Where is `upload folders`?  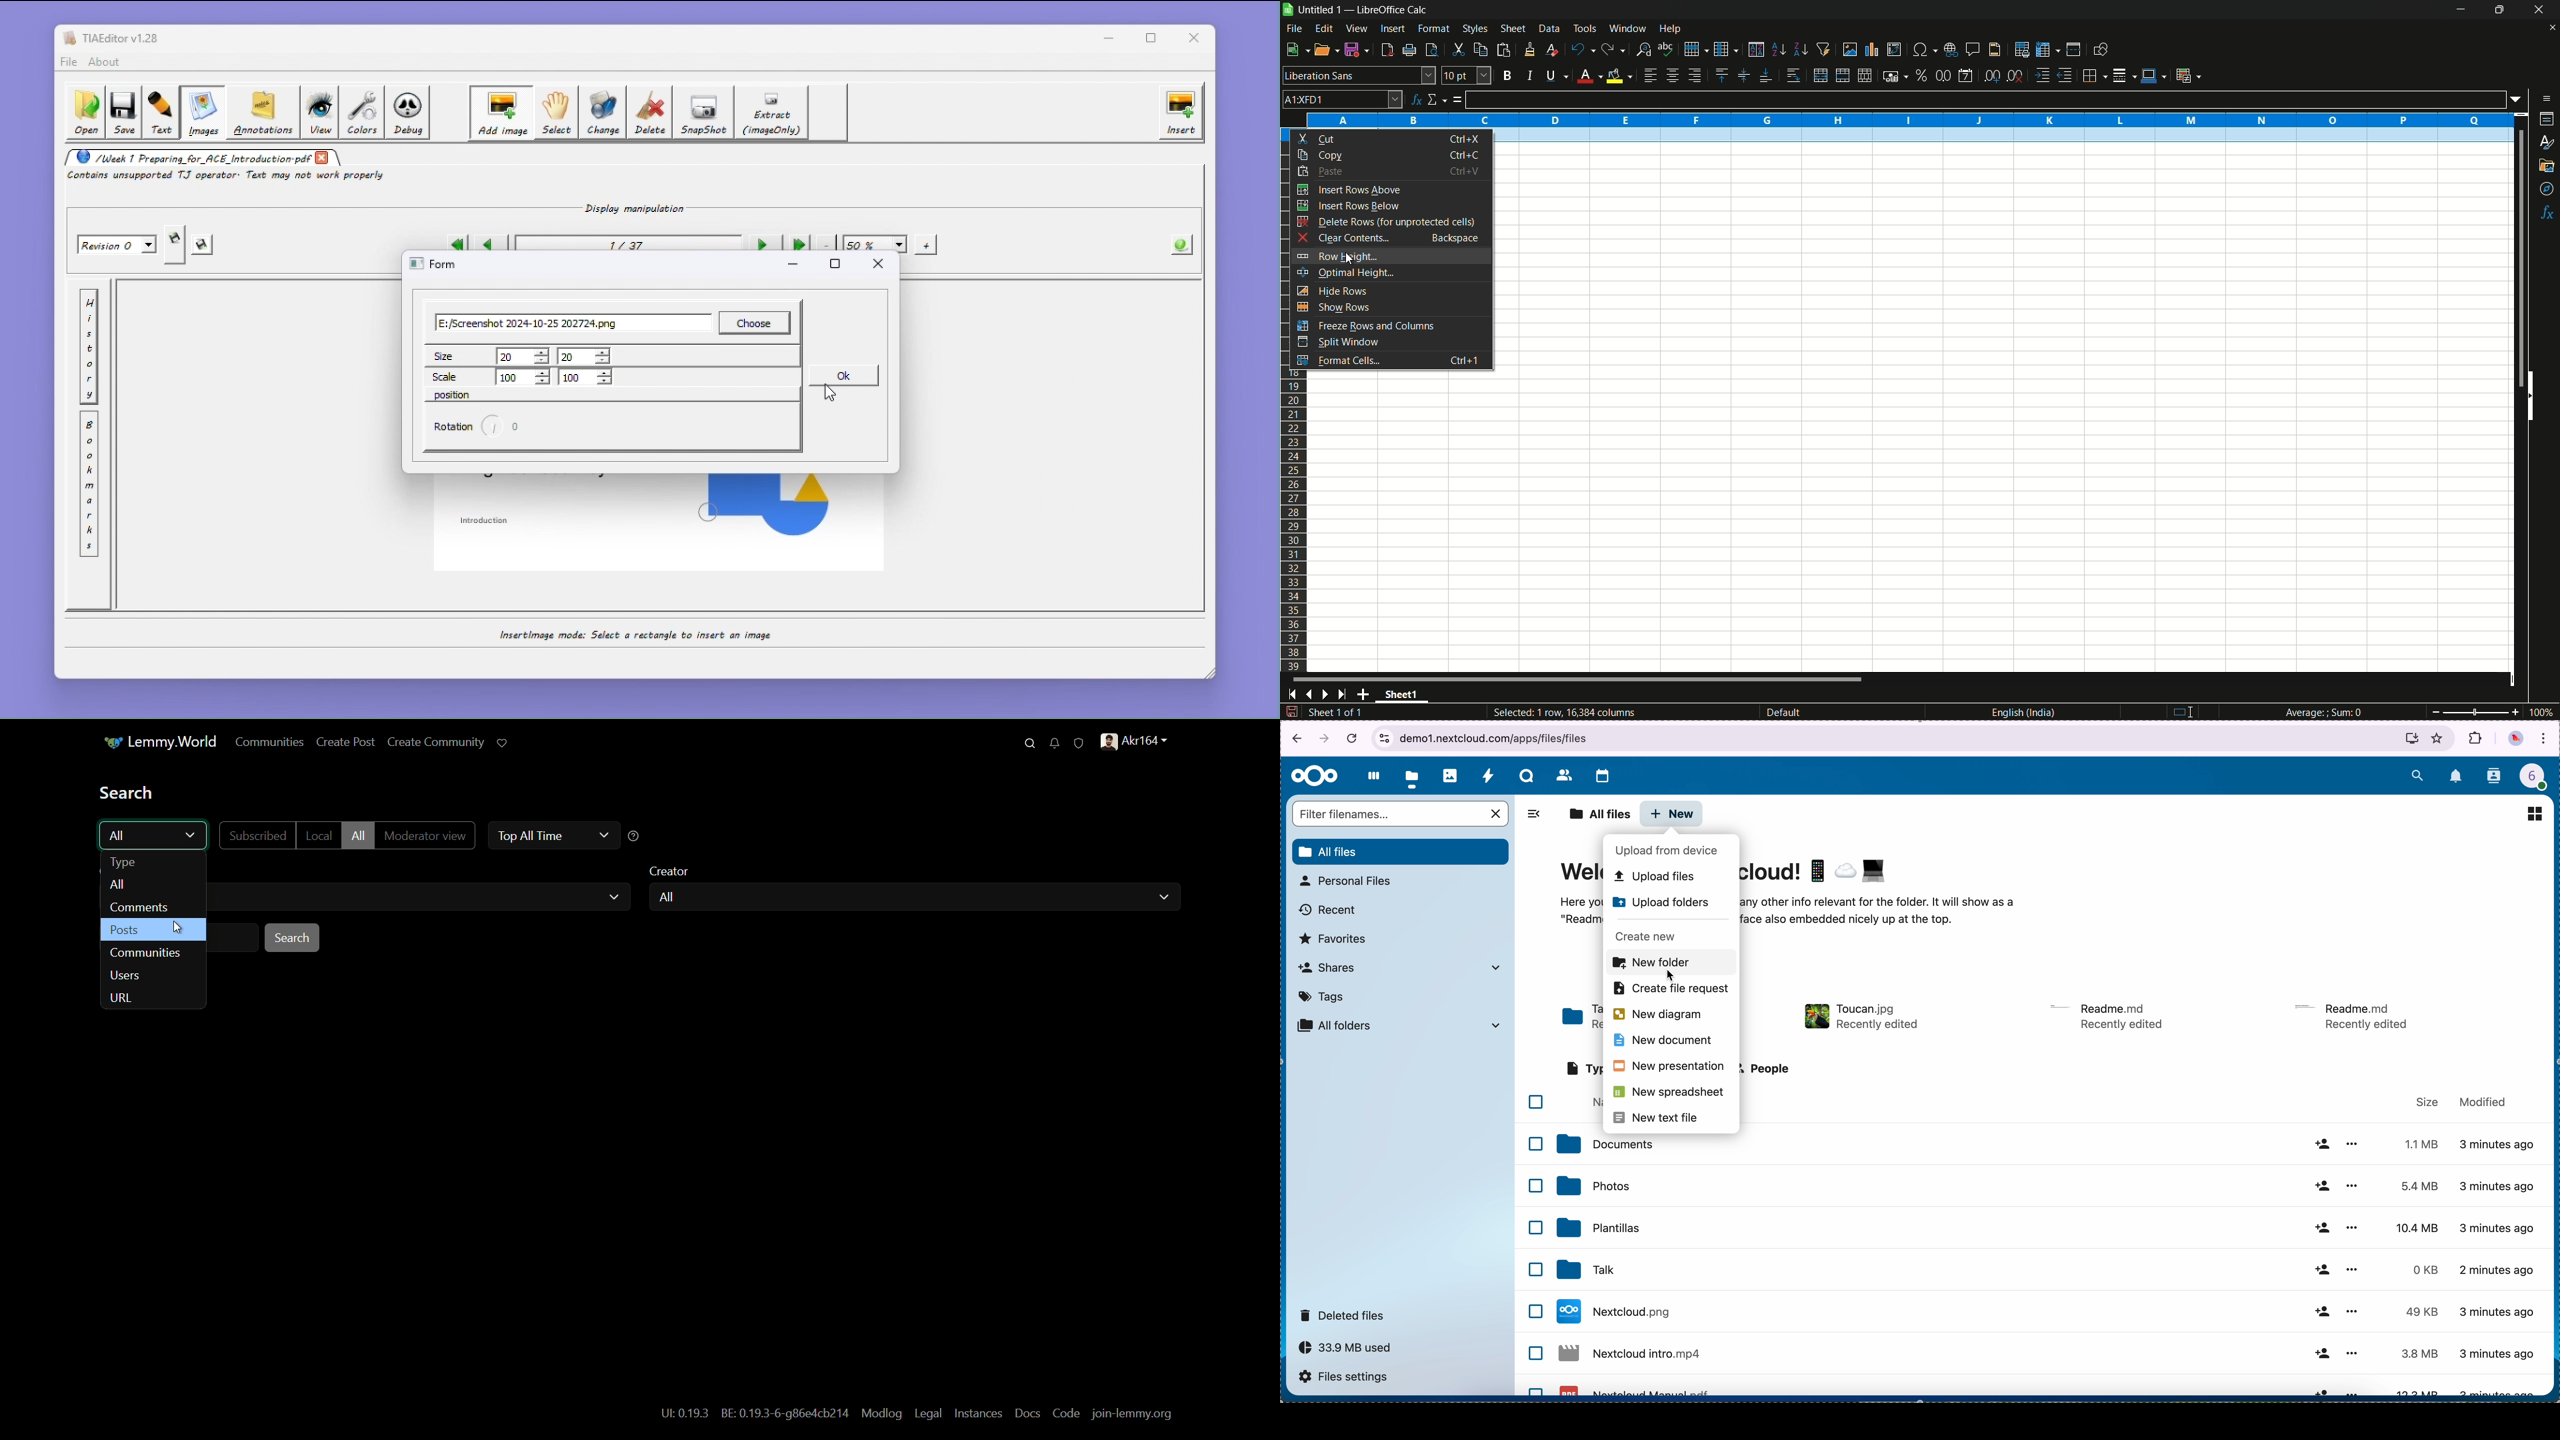
upload folders is located at coordinates (1664, 904).